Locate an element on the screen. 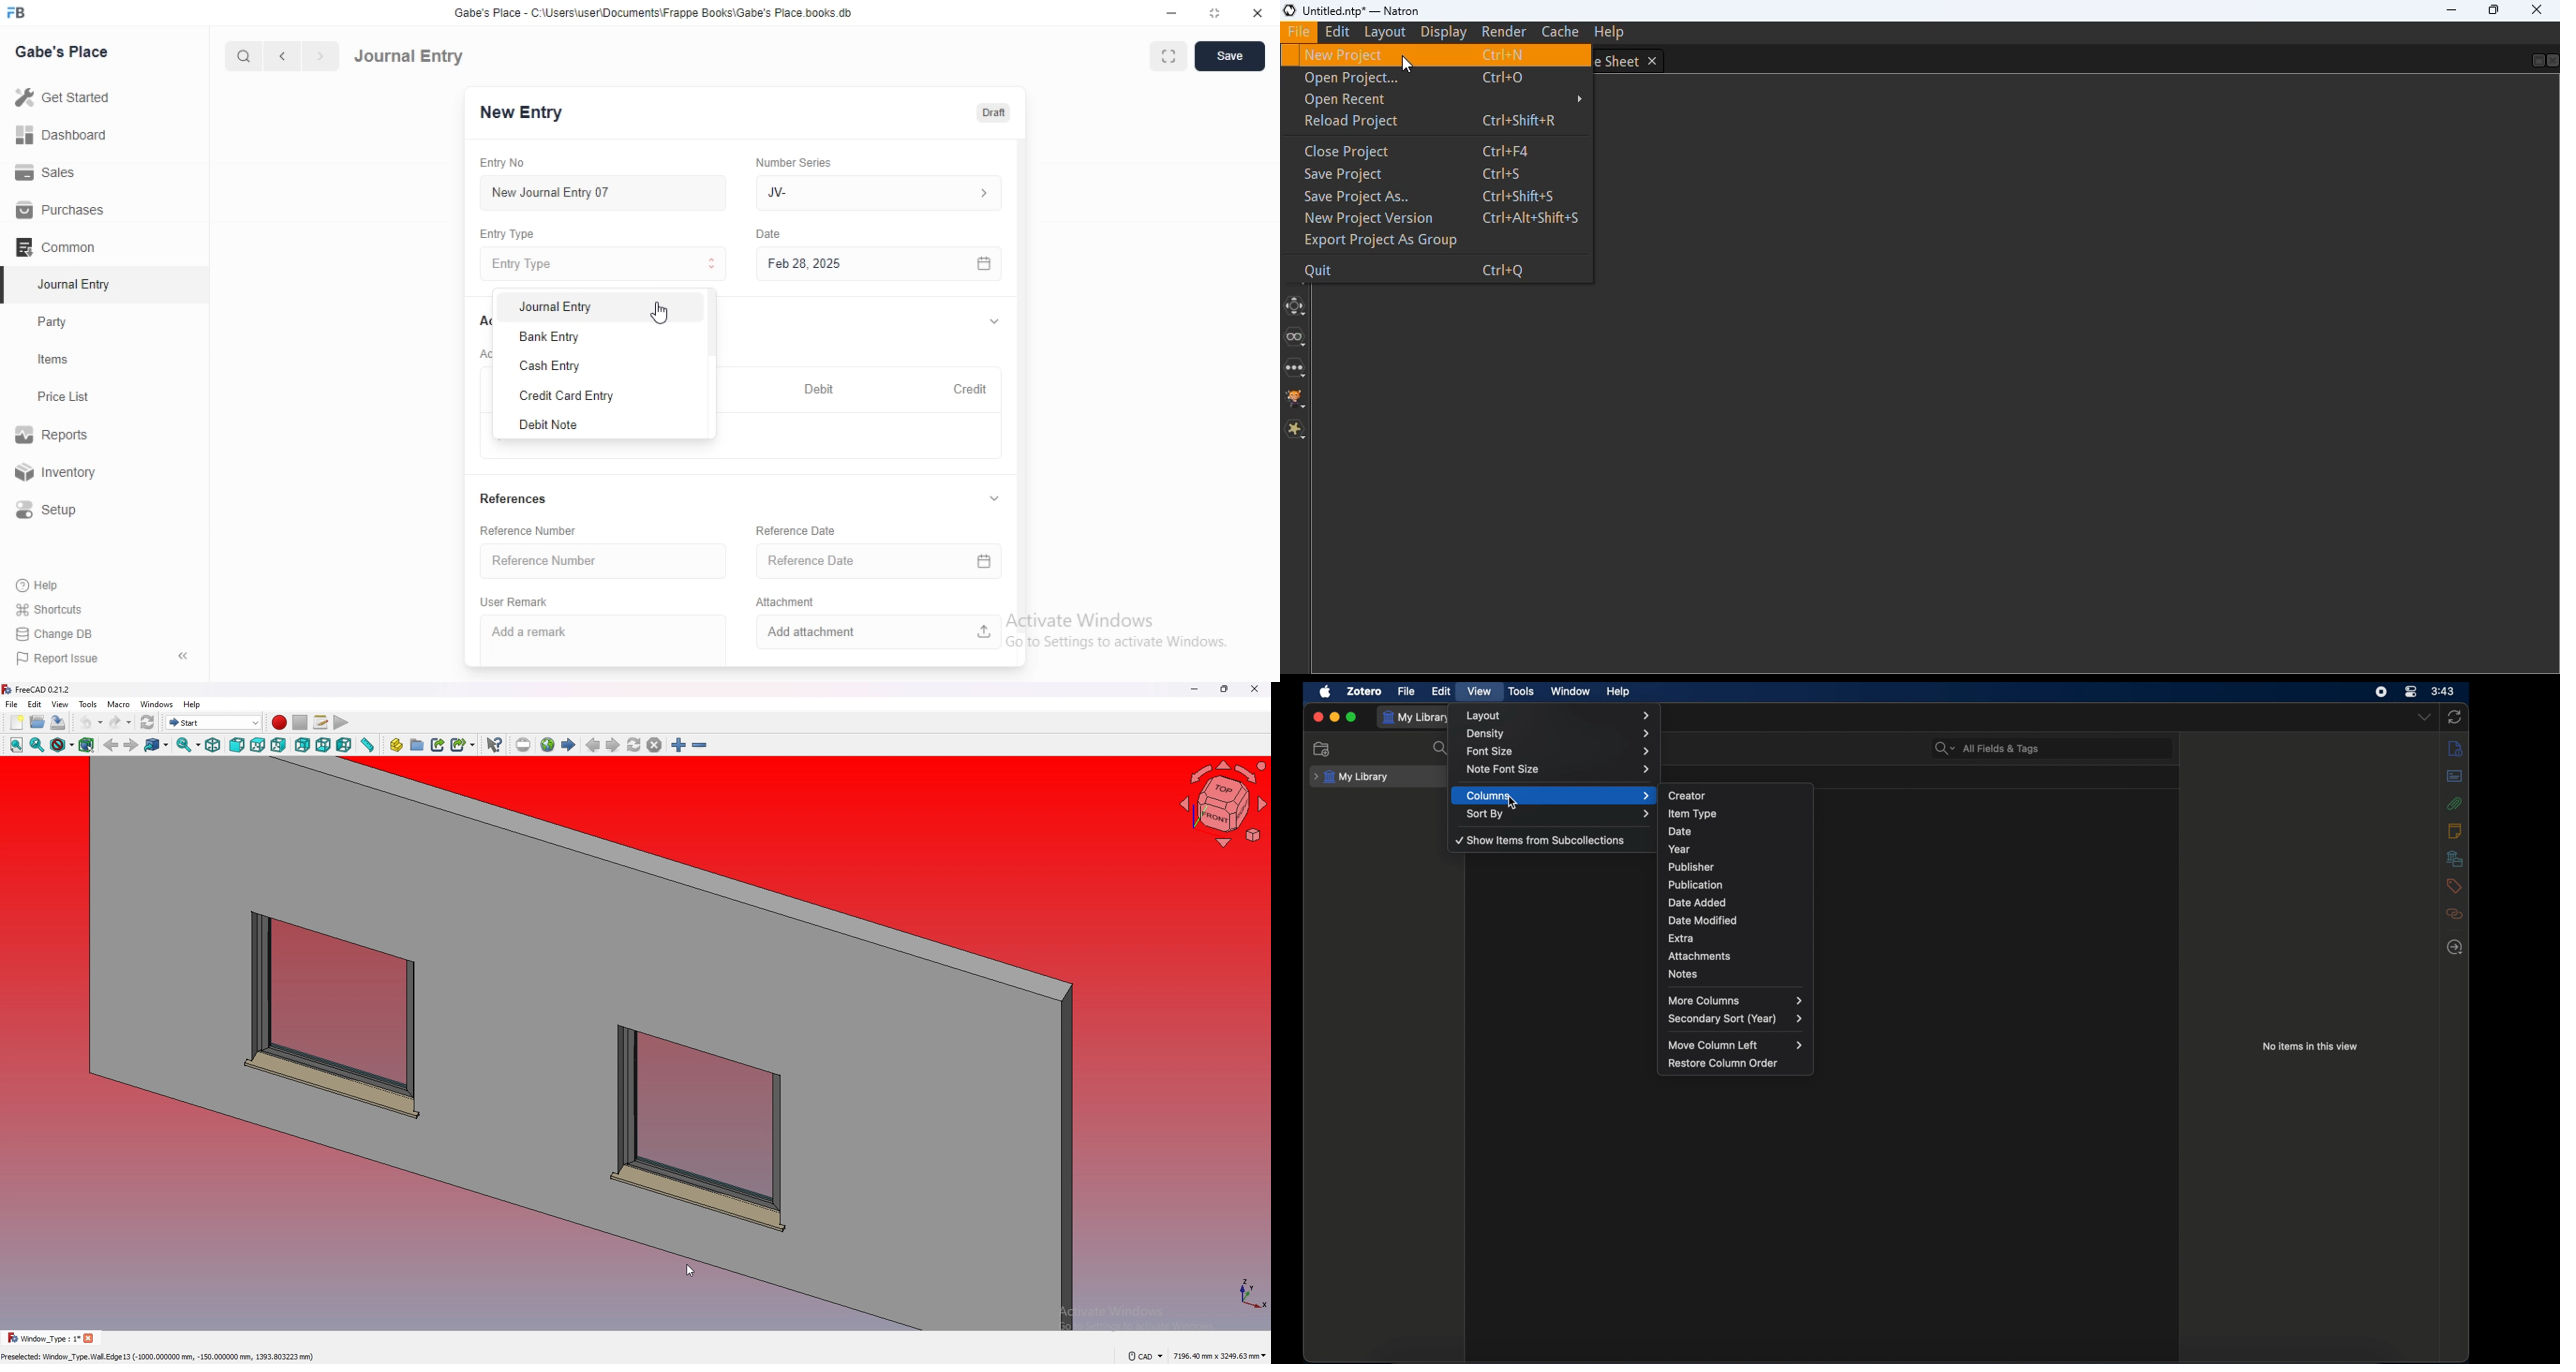 This screenshot has width=2576, height=1372. restore is located at coordinates (1213, 12).